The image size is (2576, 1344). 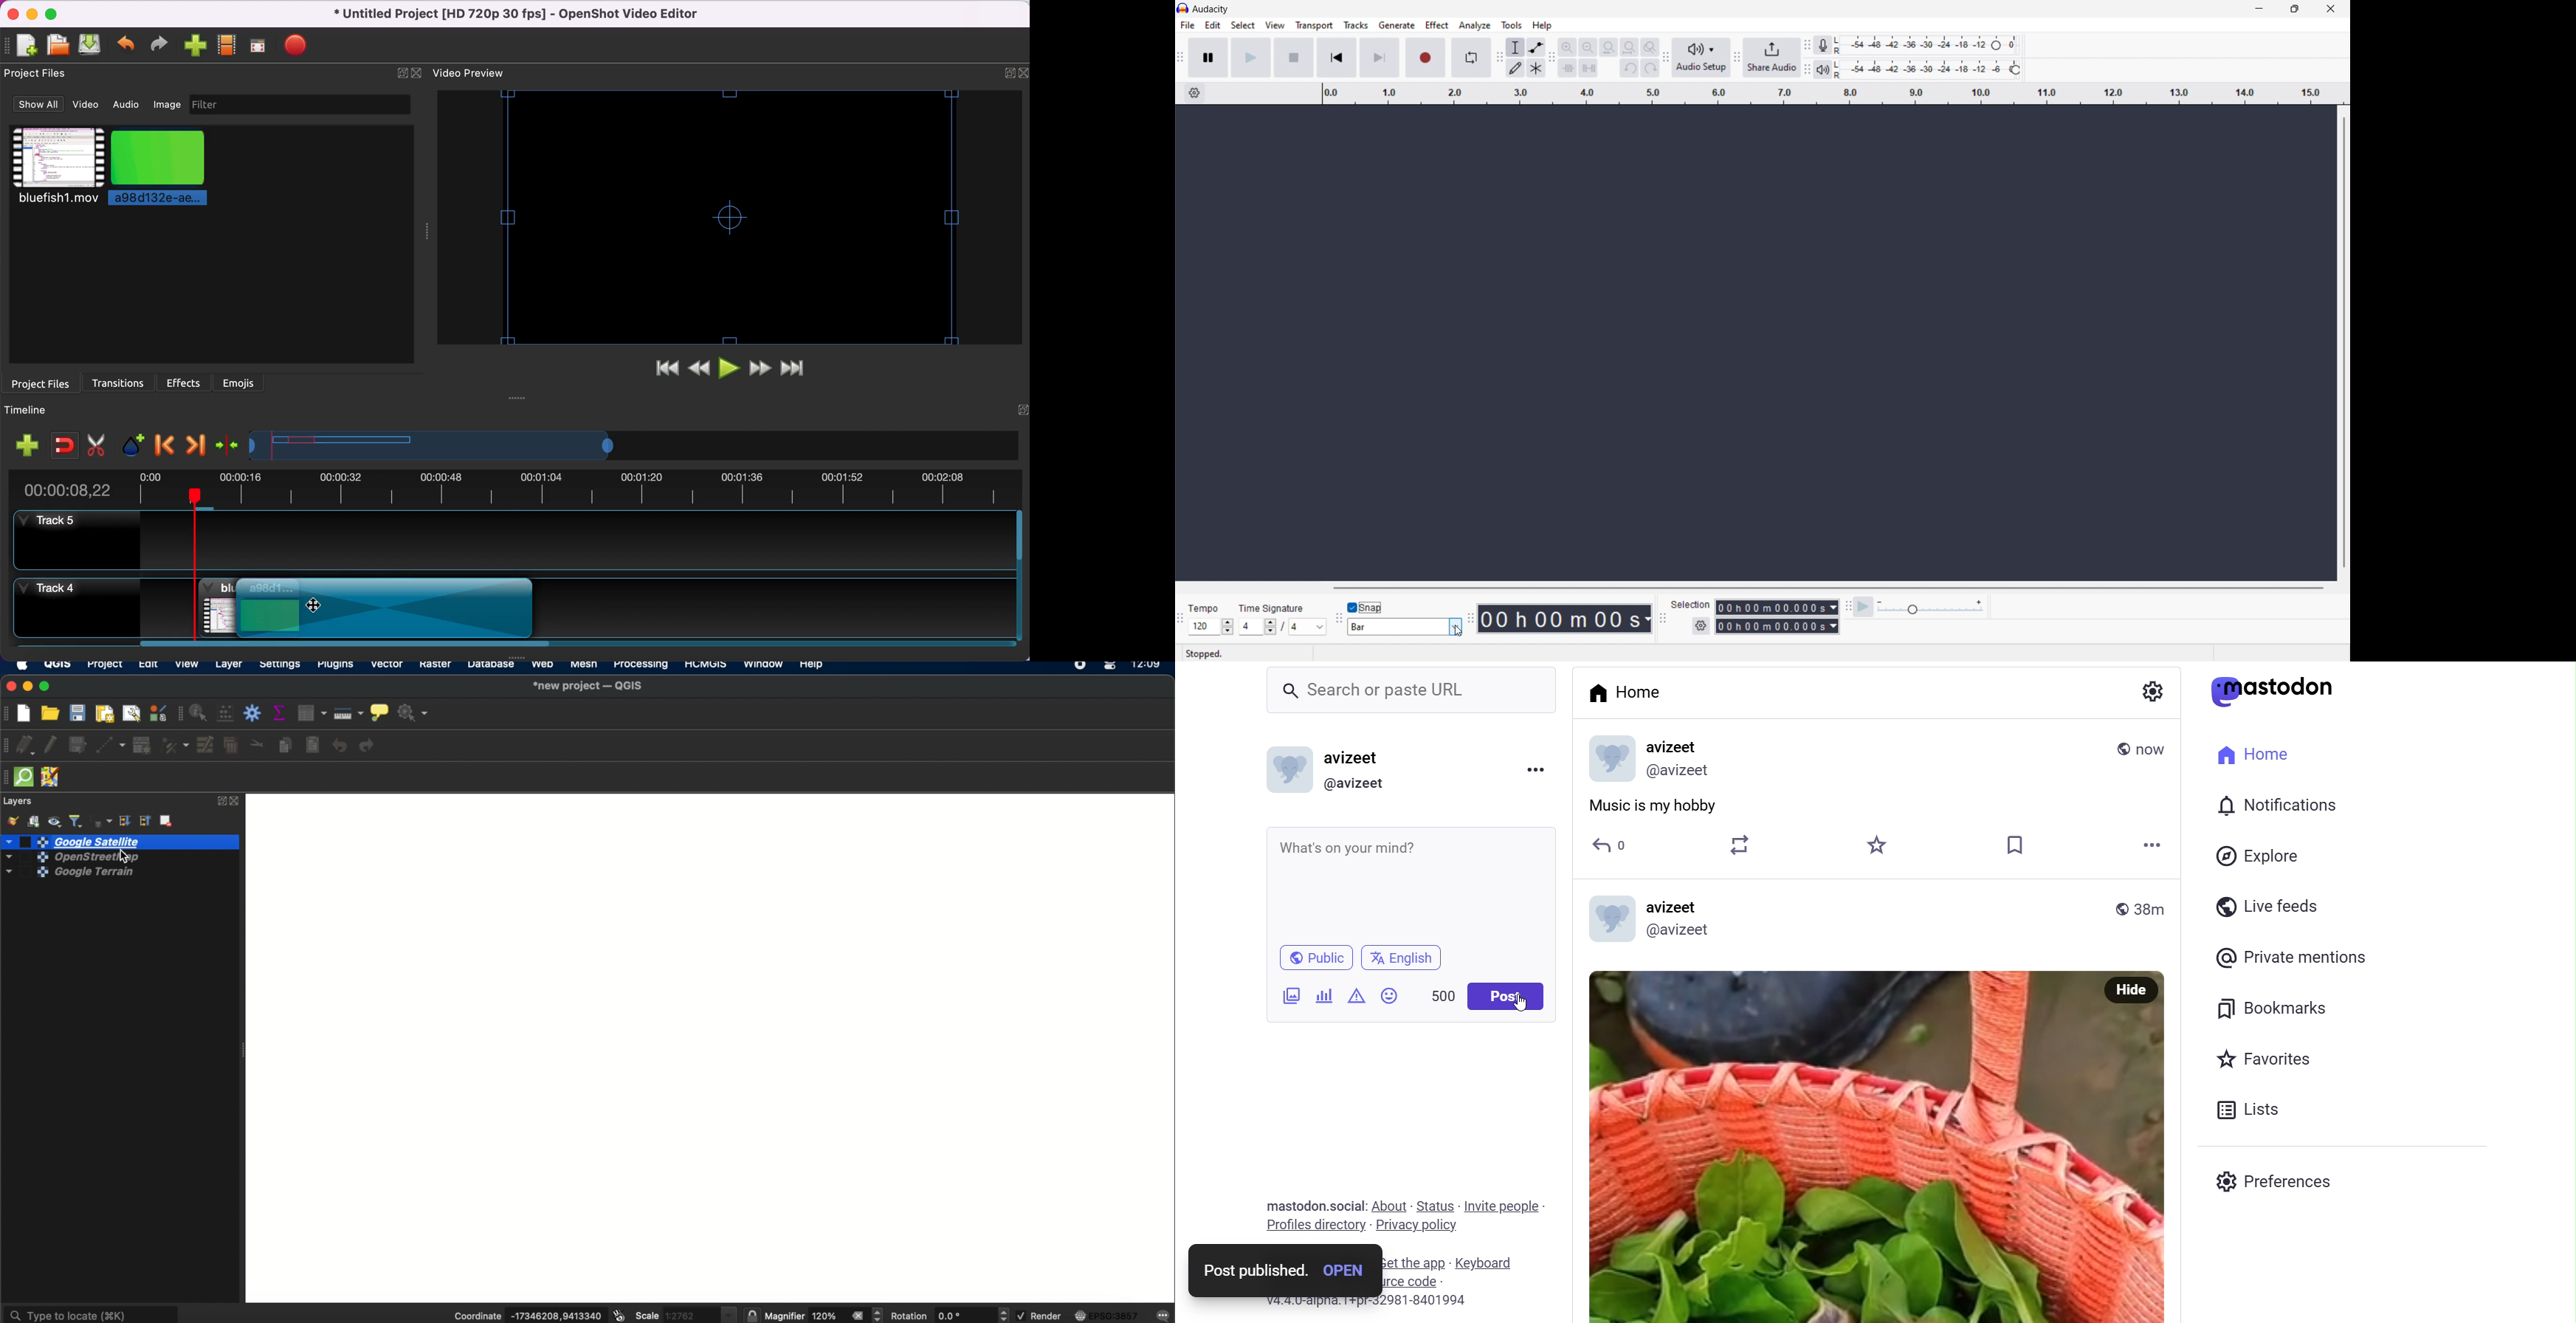 I want to click on *new project-QGIS, so click(x=589, y=687).